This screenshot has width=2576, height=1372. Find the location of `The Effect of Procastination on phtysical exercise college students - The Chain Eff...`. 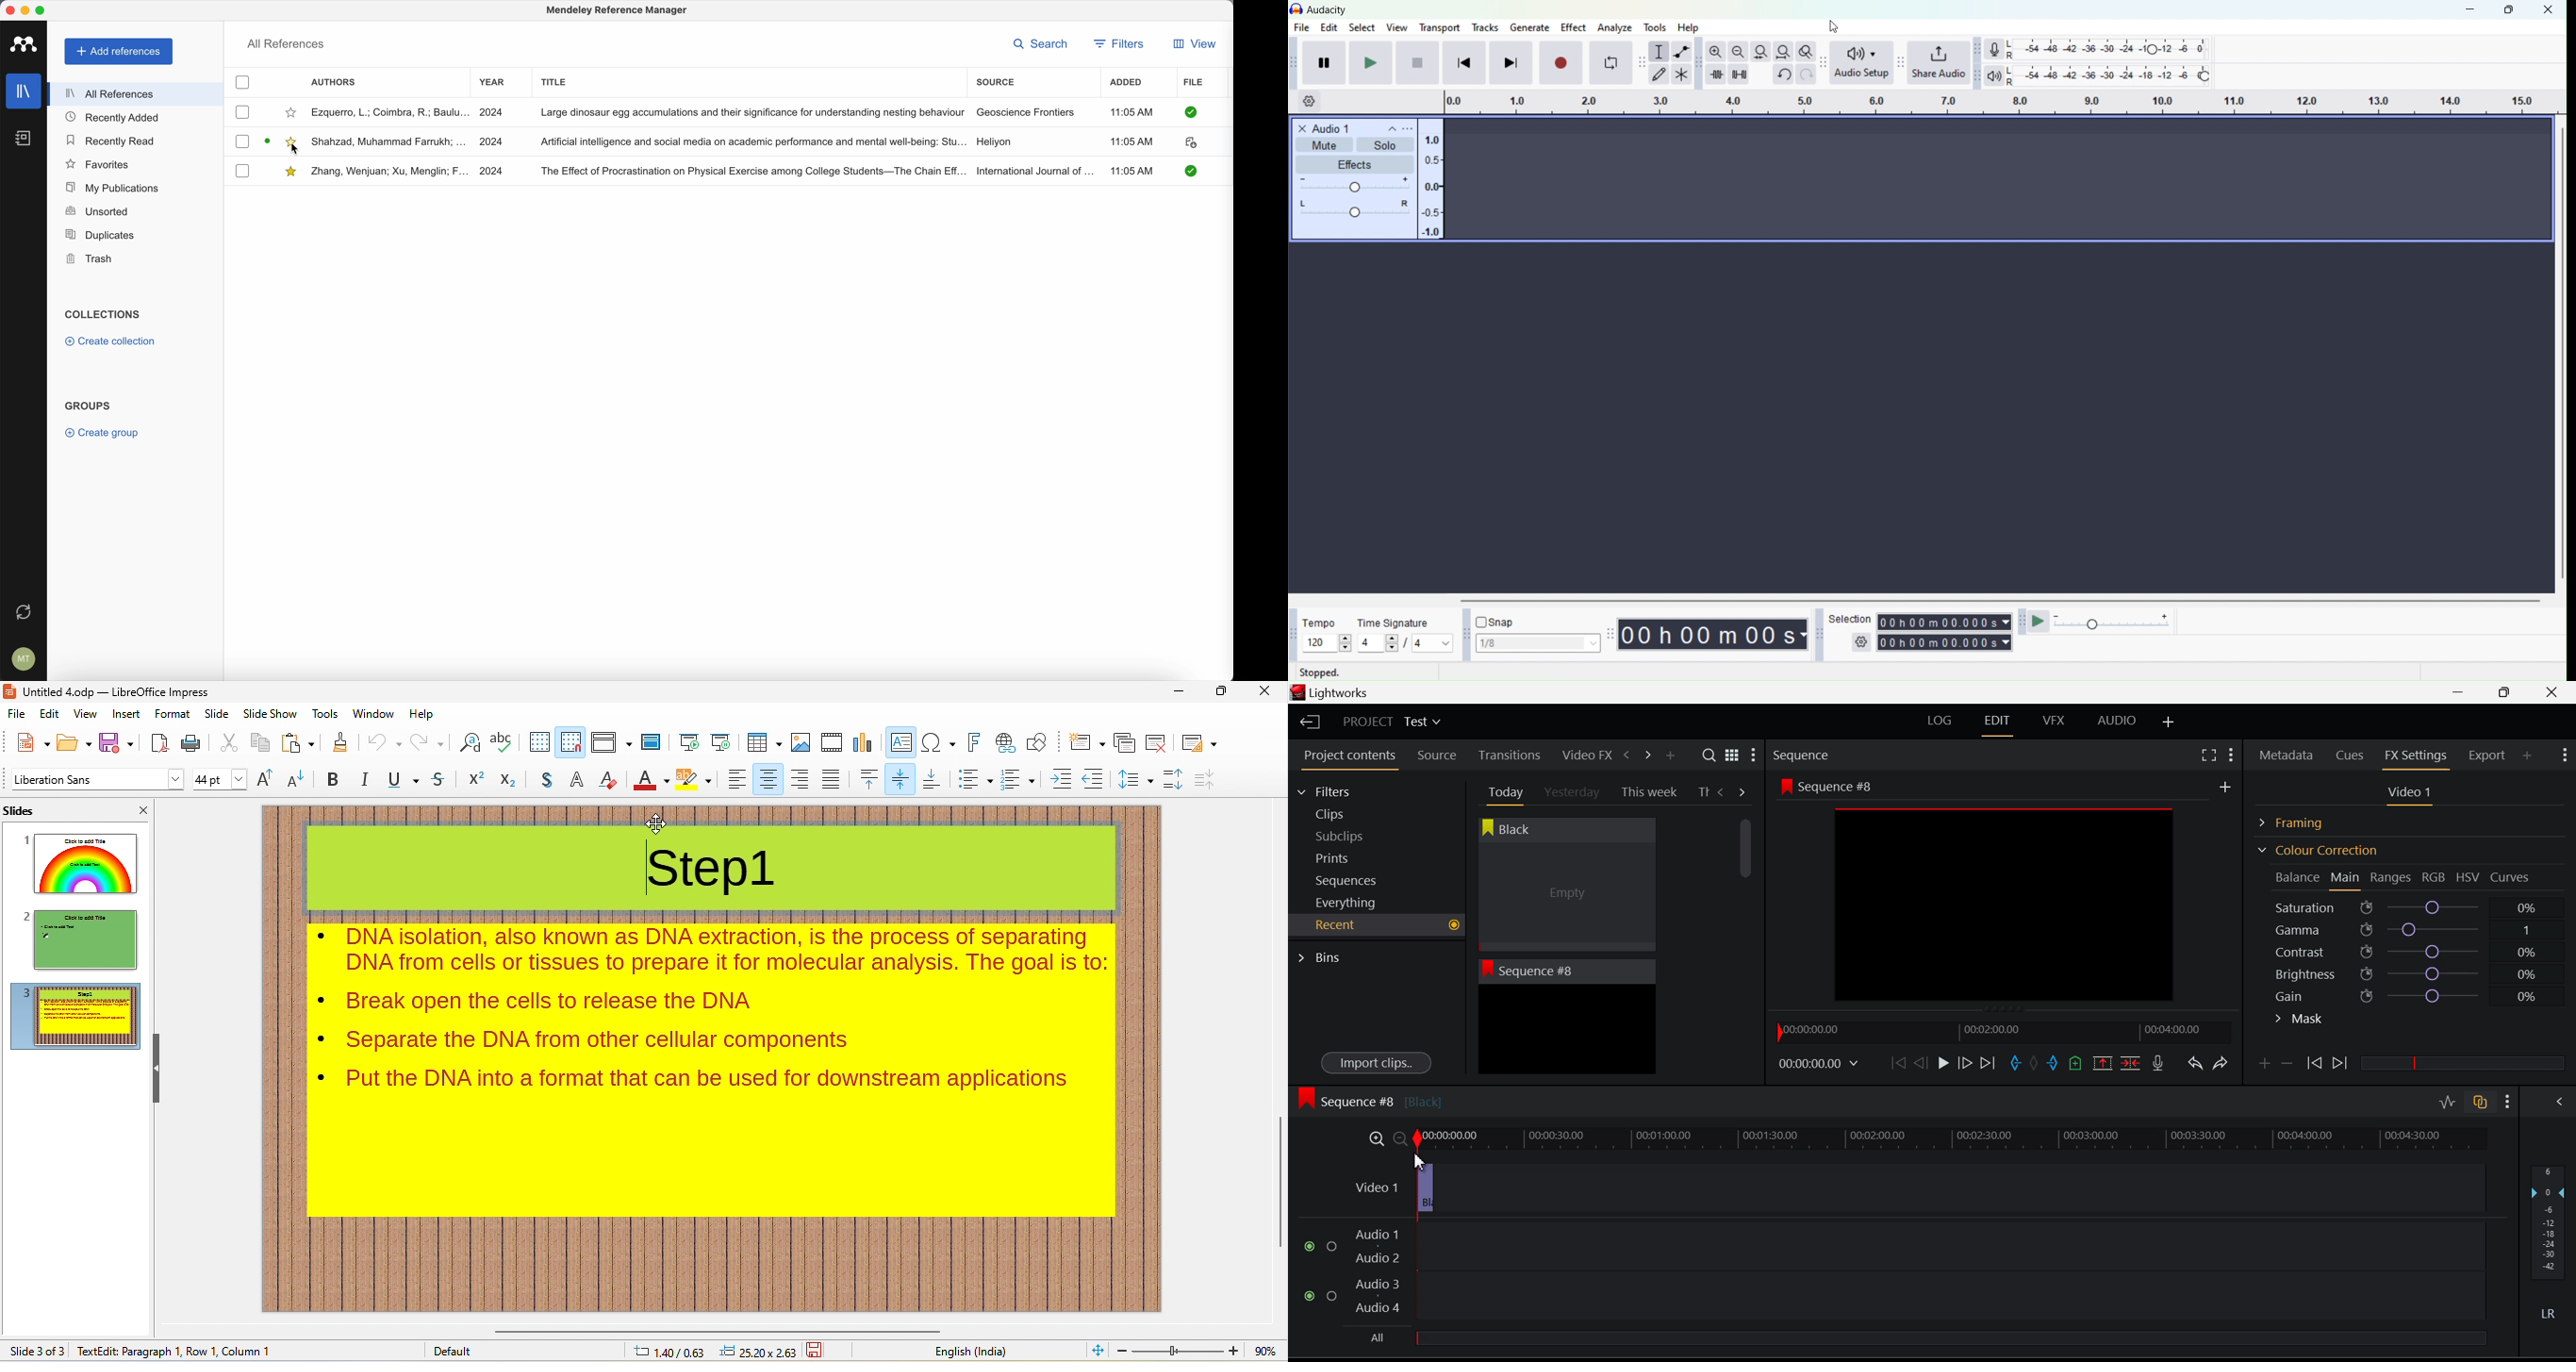

The Effect of Procastination on phtysical exercise college students - The Chain Eff... is located at coordinates (753, 170).